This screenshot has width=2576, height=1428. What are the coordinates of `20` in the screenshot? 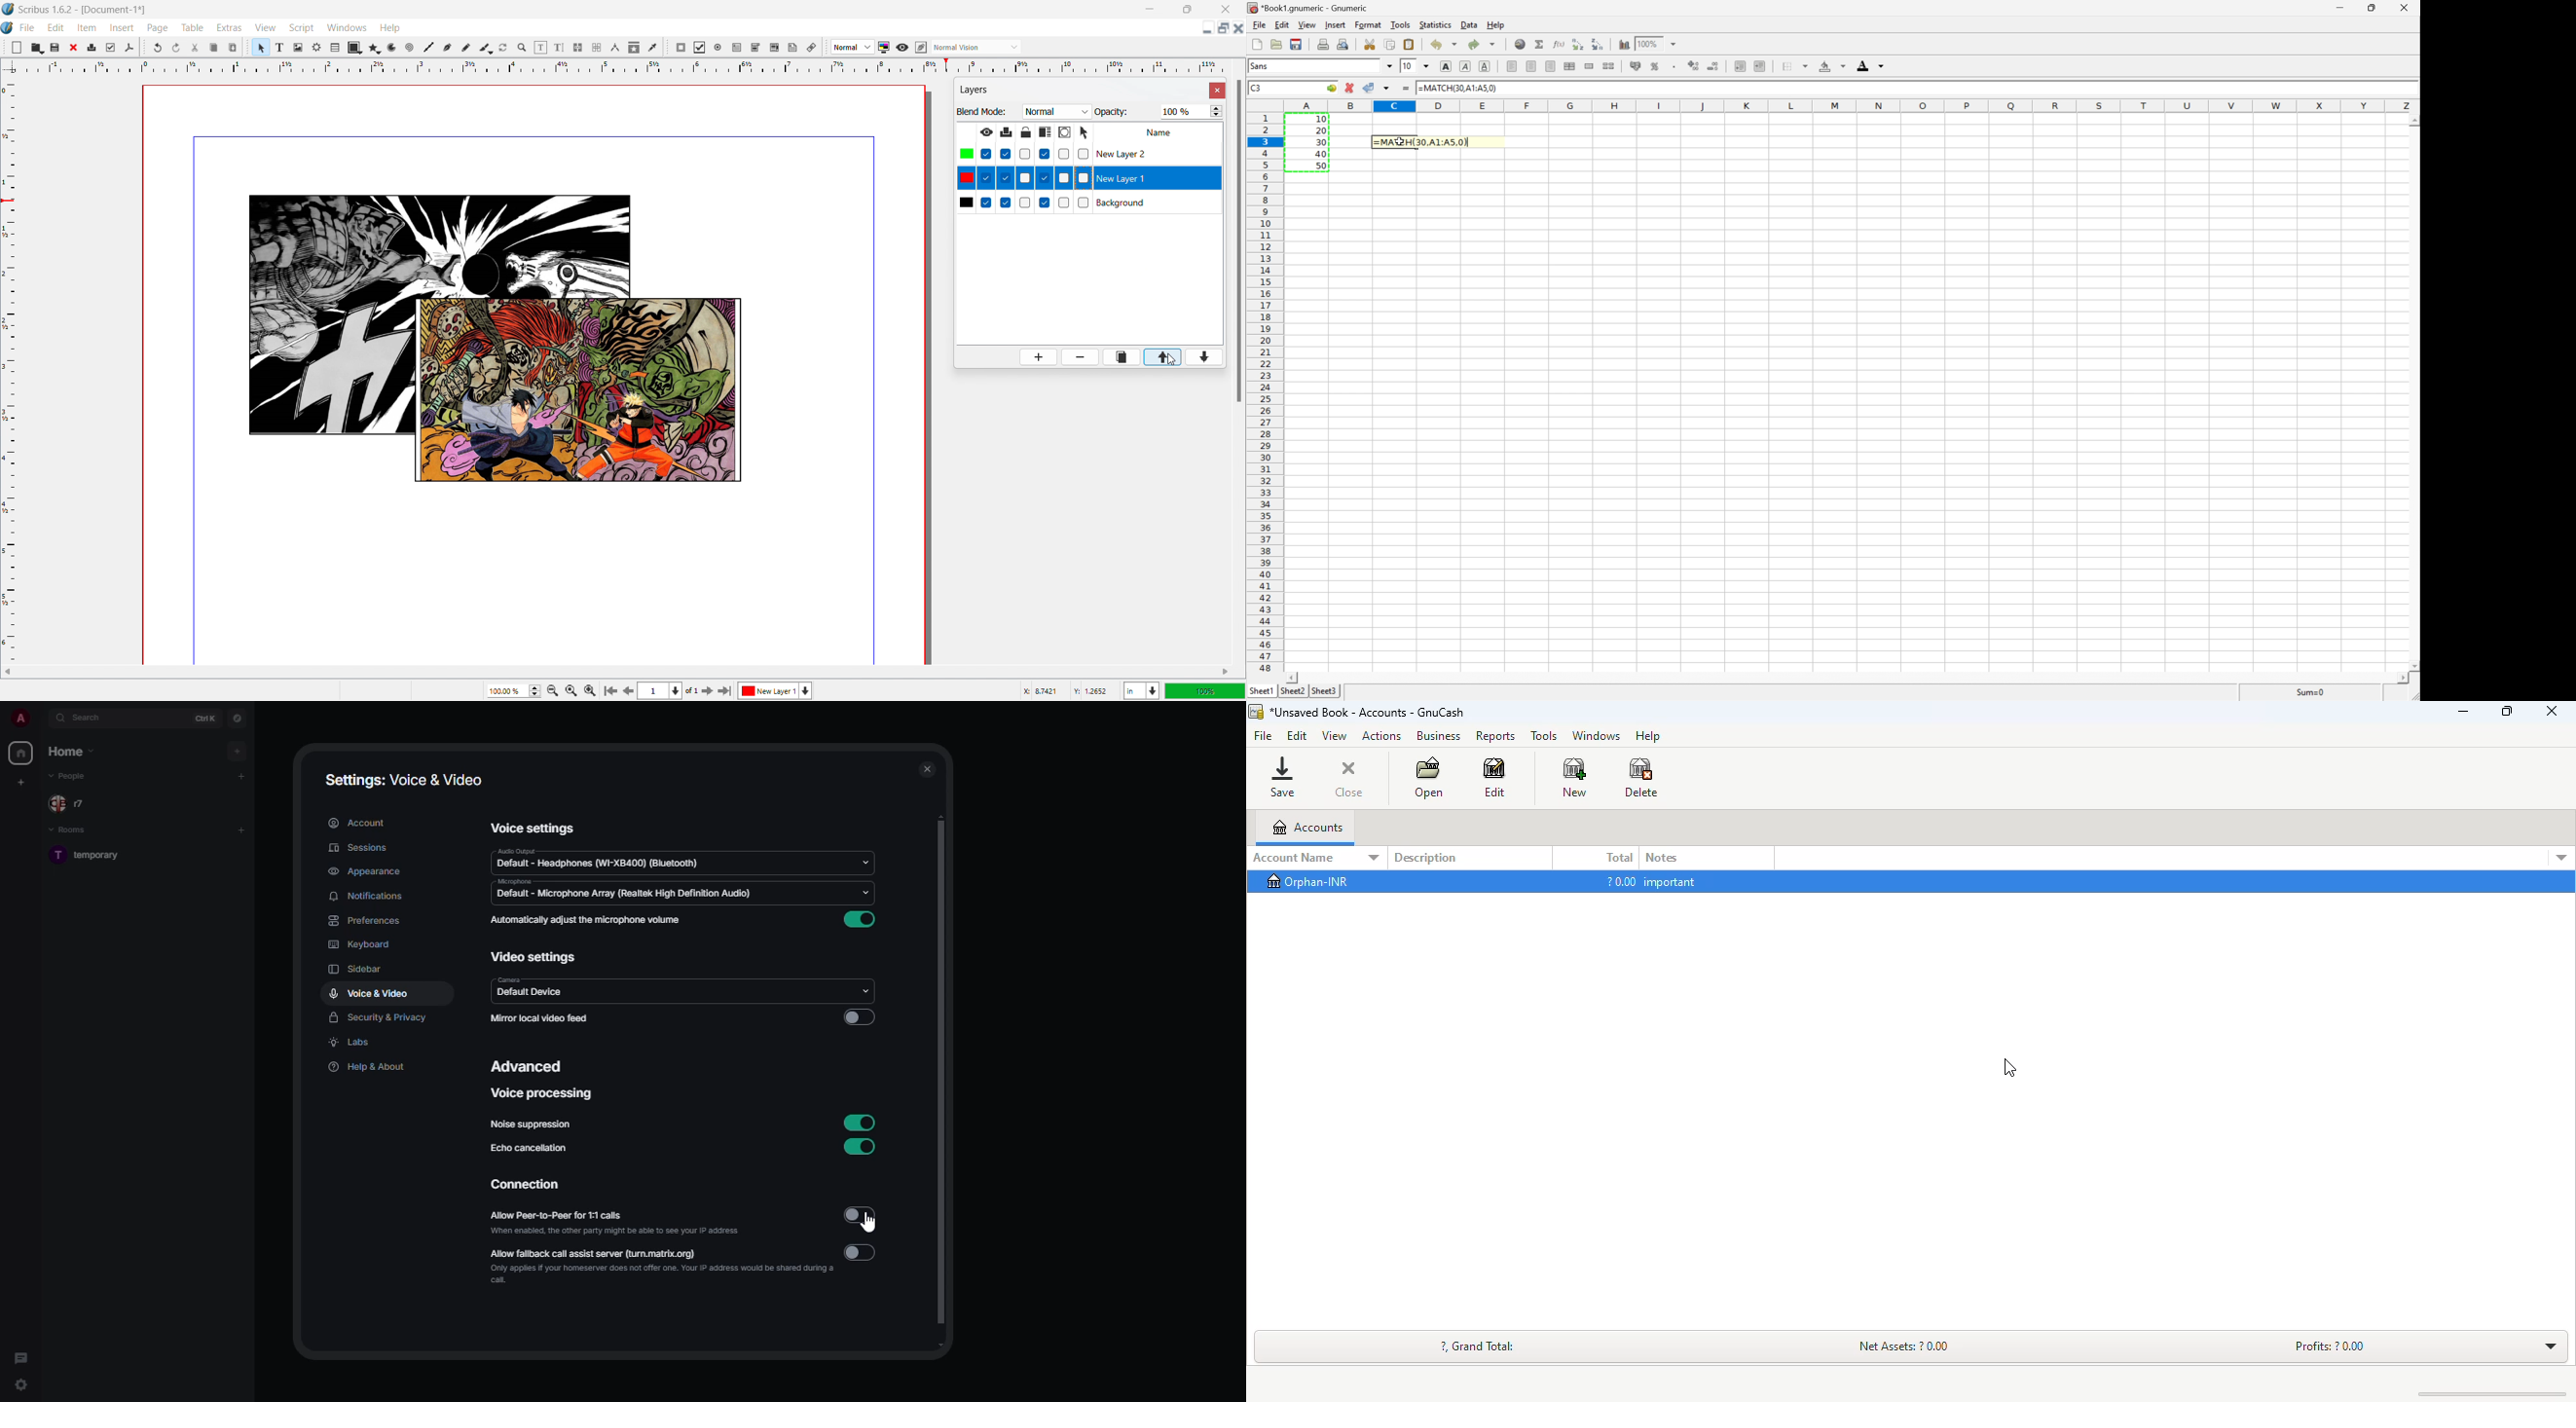 It's located at (1322, 130).